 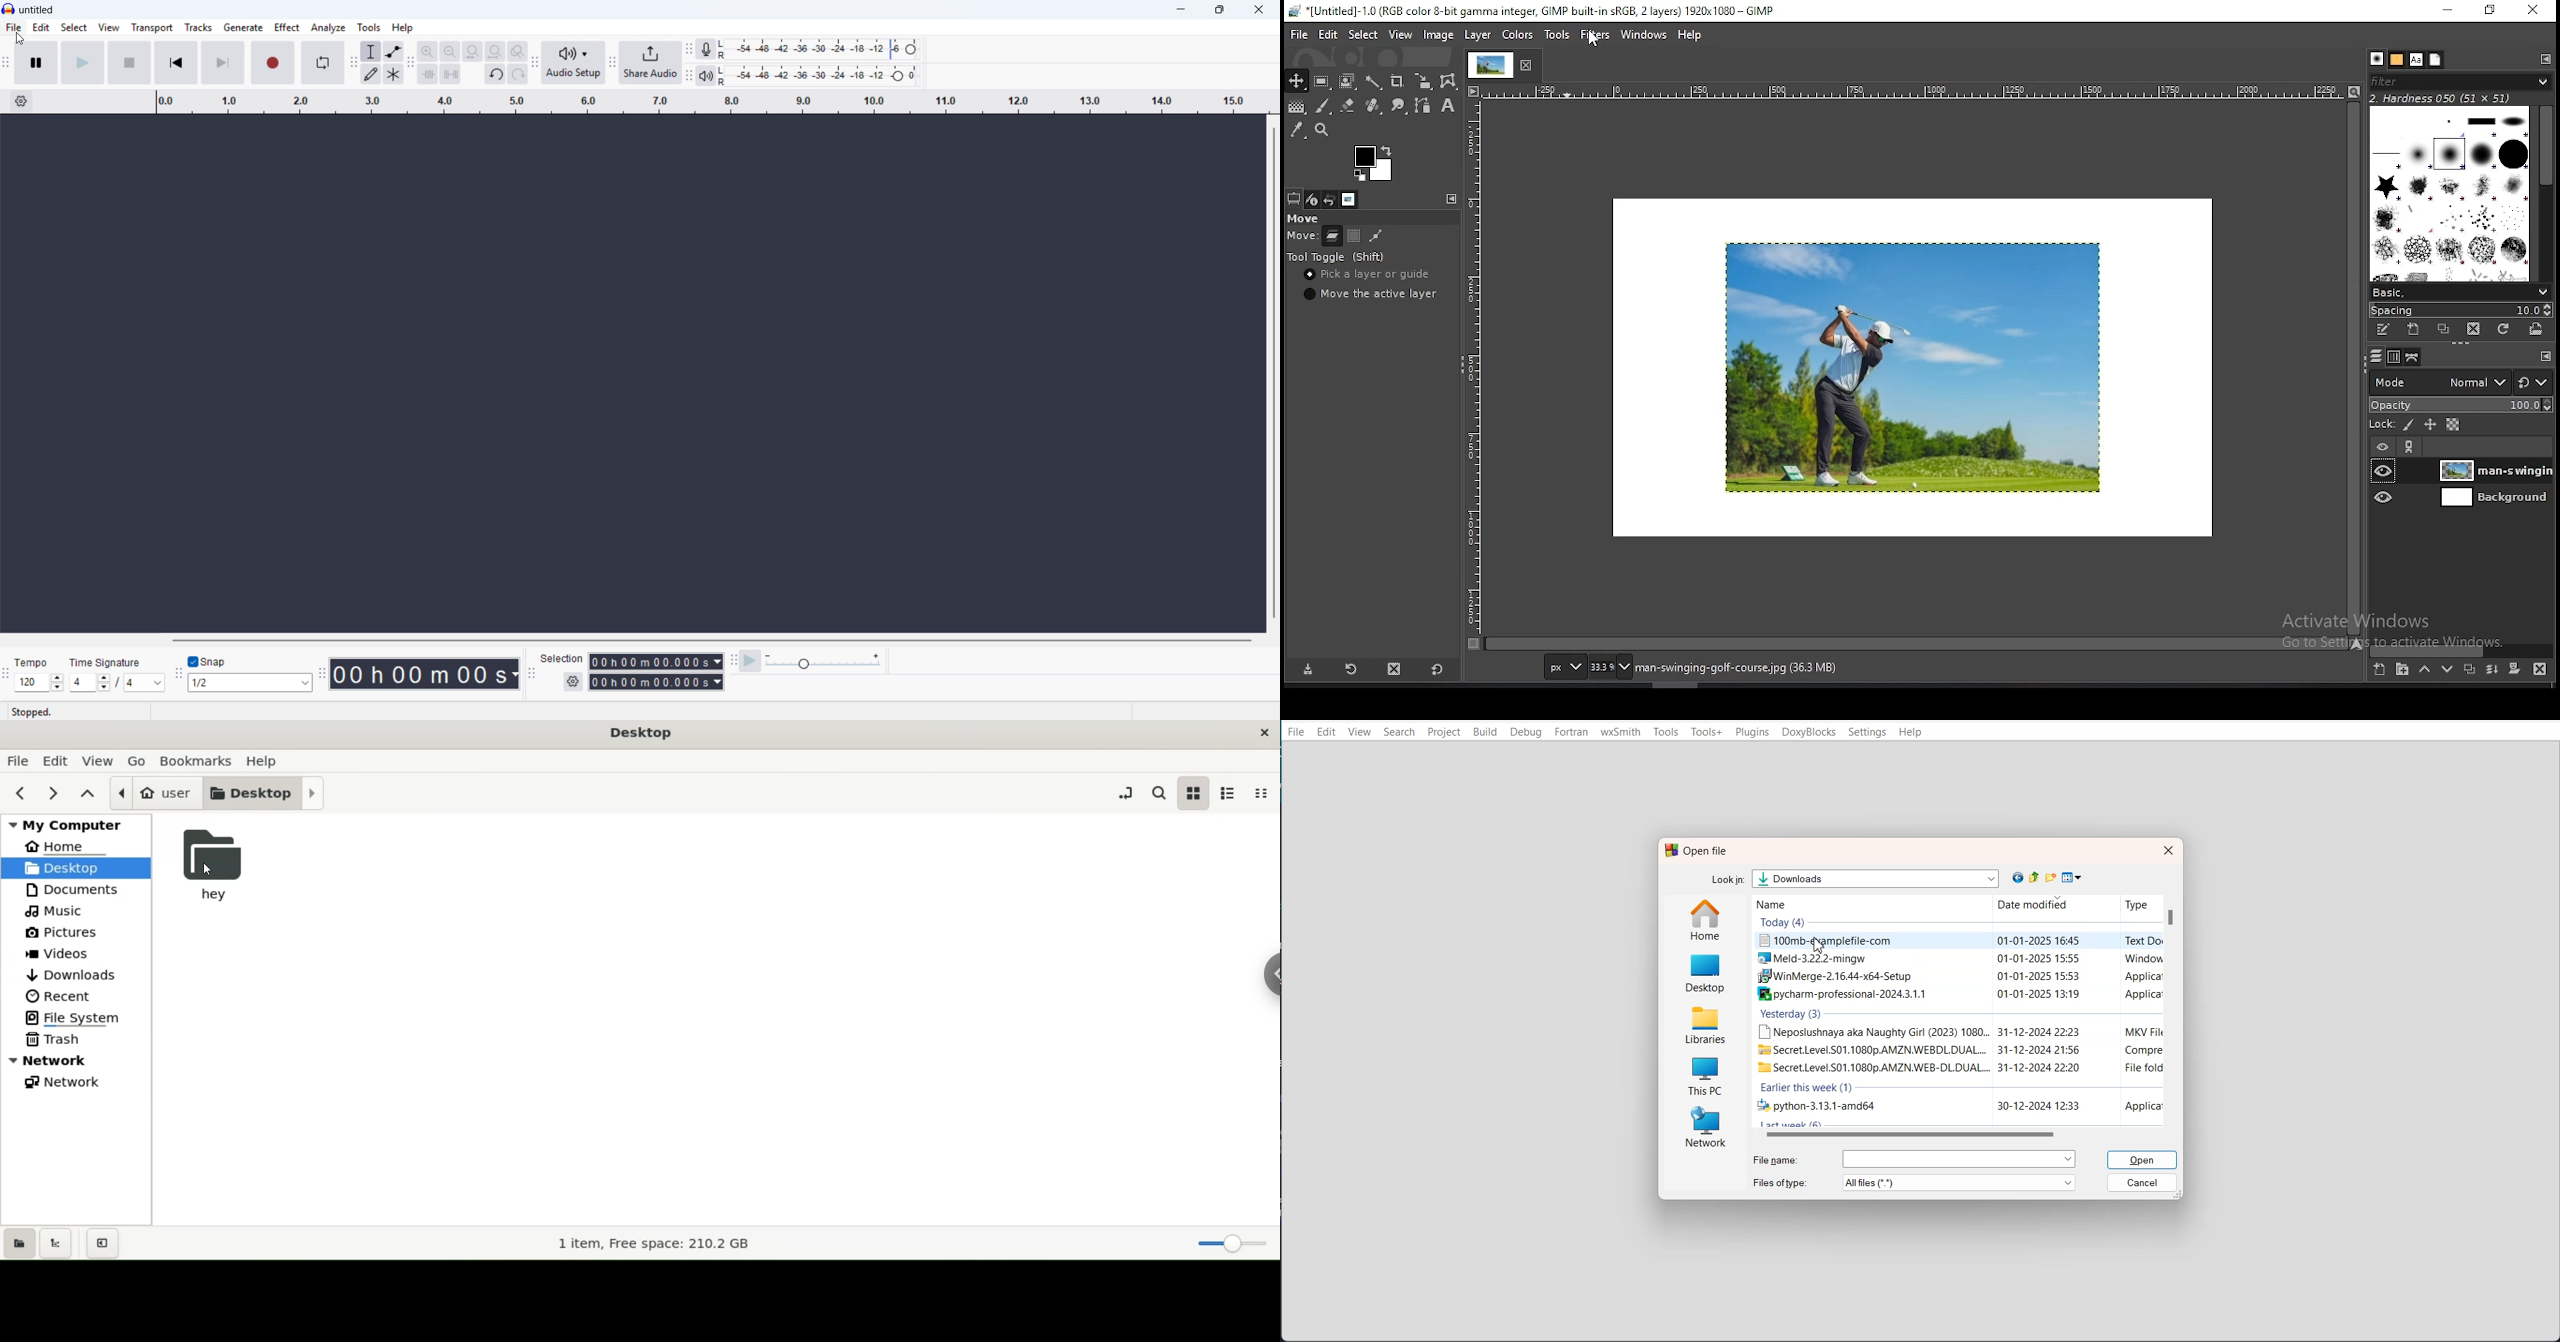 What do you see at coordinates (371, 74) in the screenshot?
I see `Draw tool ` at bounding box center [371, 74].